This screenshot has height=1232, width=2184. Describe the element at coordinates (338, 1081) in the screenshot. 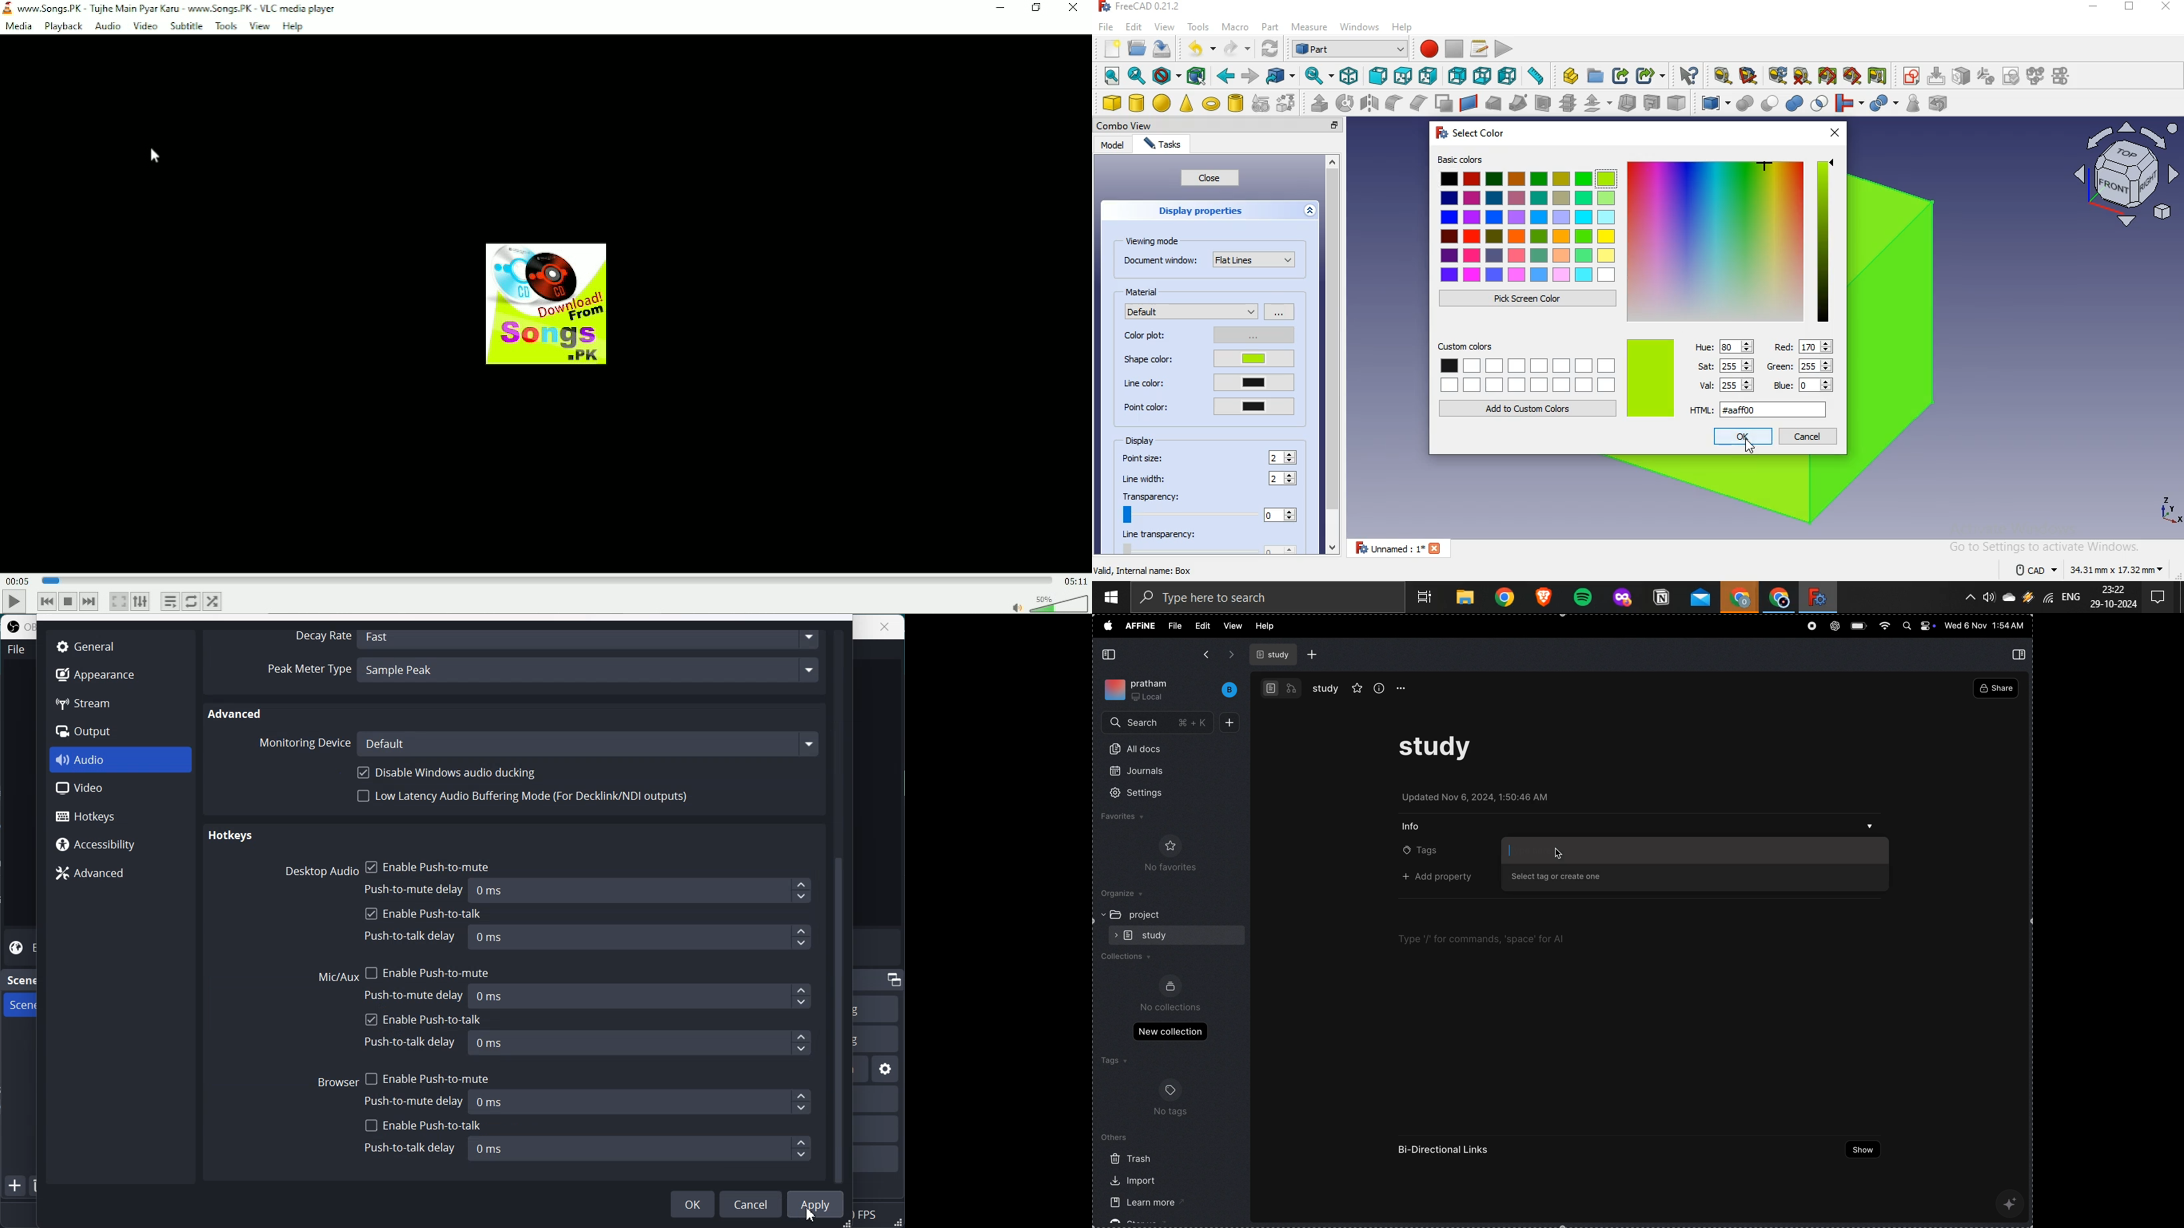

I see `Browser` at that location.